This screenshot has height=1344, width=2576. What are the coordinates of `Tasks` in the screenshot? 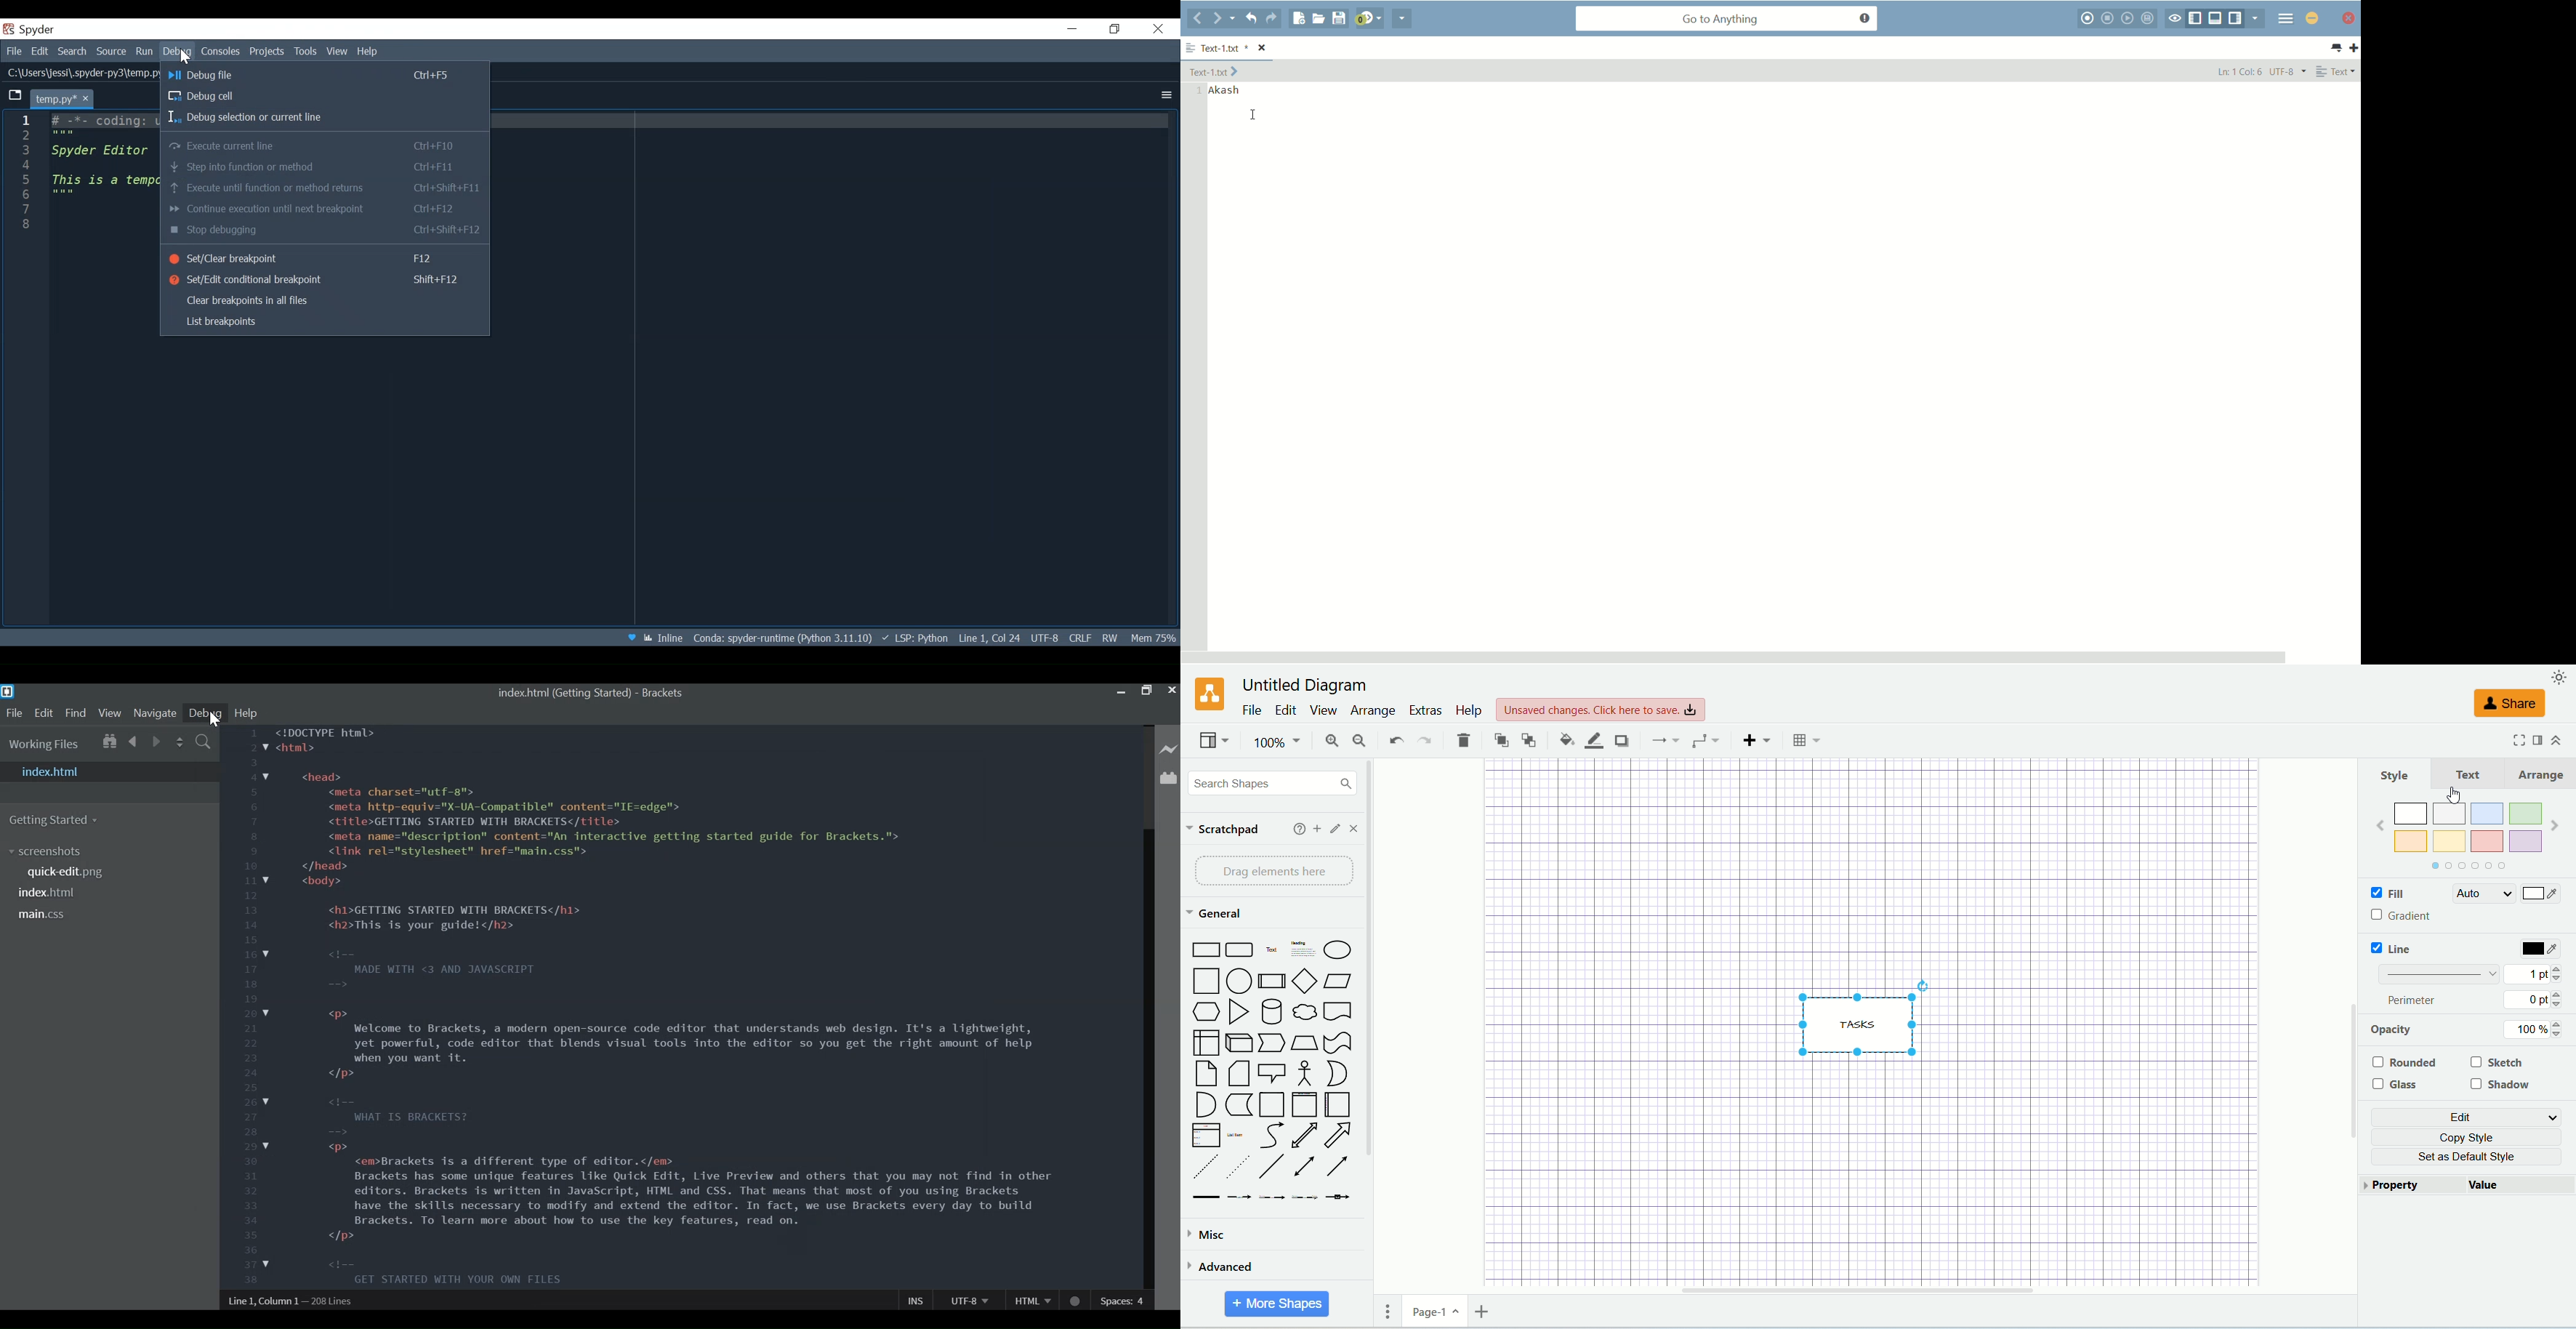 It's located at (1864, 1016).